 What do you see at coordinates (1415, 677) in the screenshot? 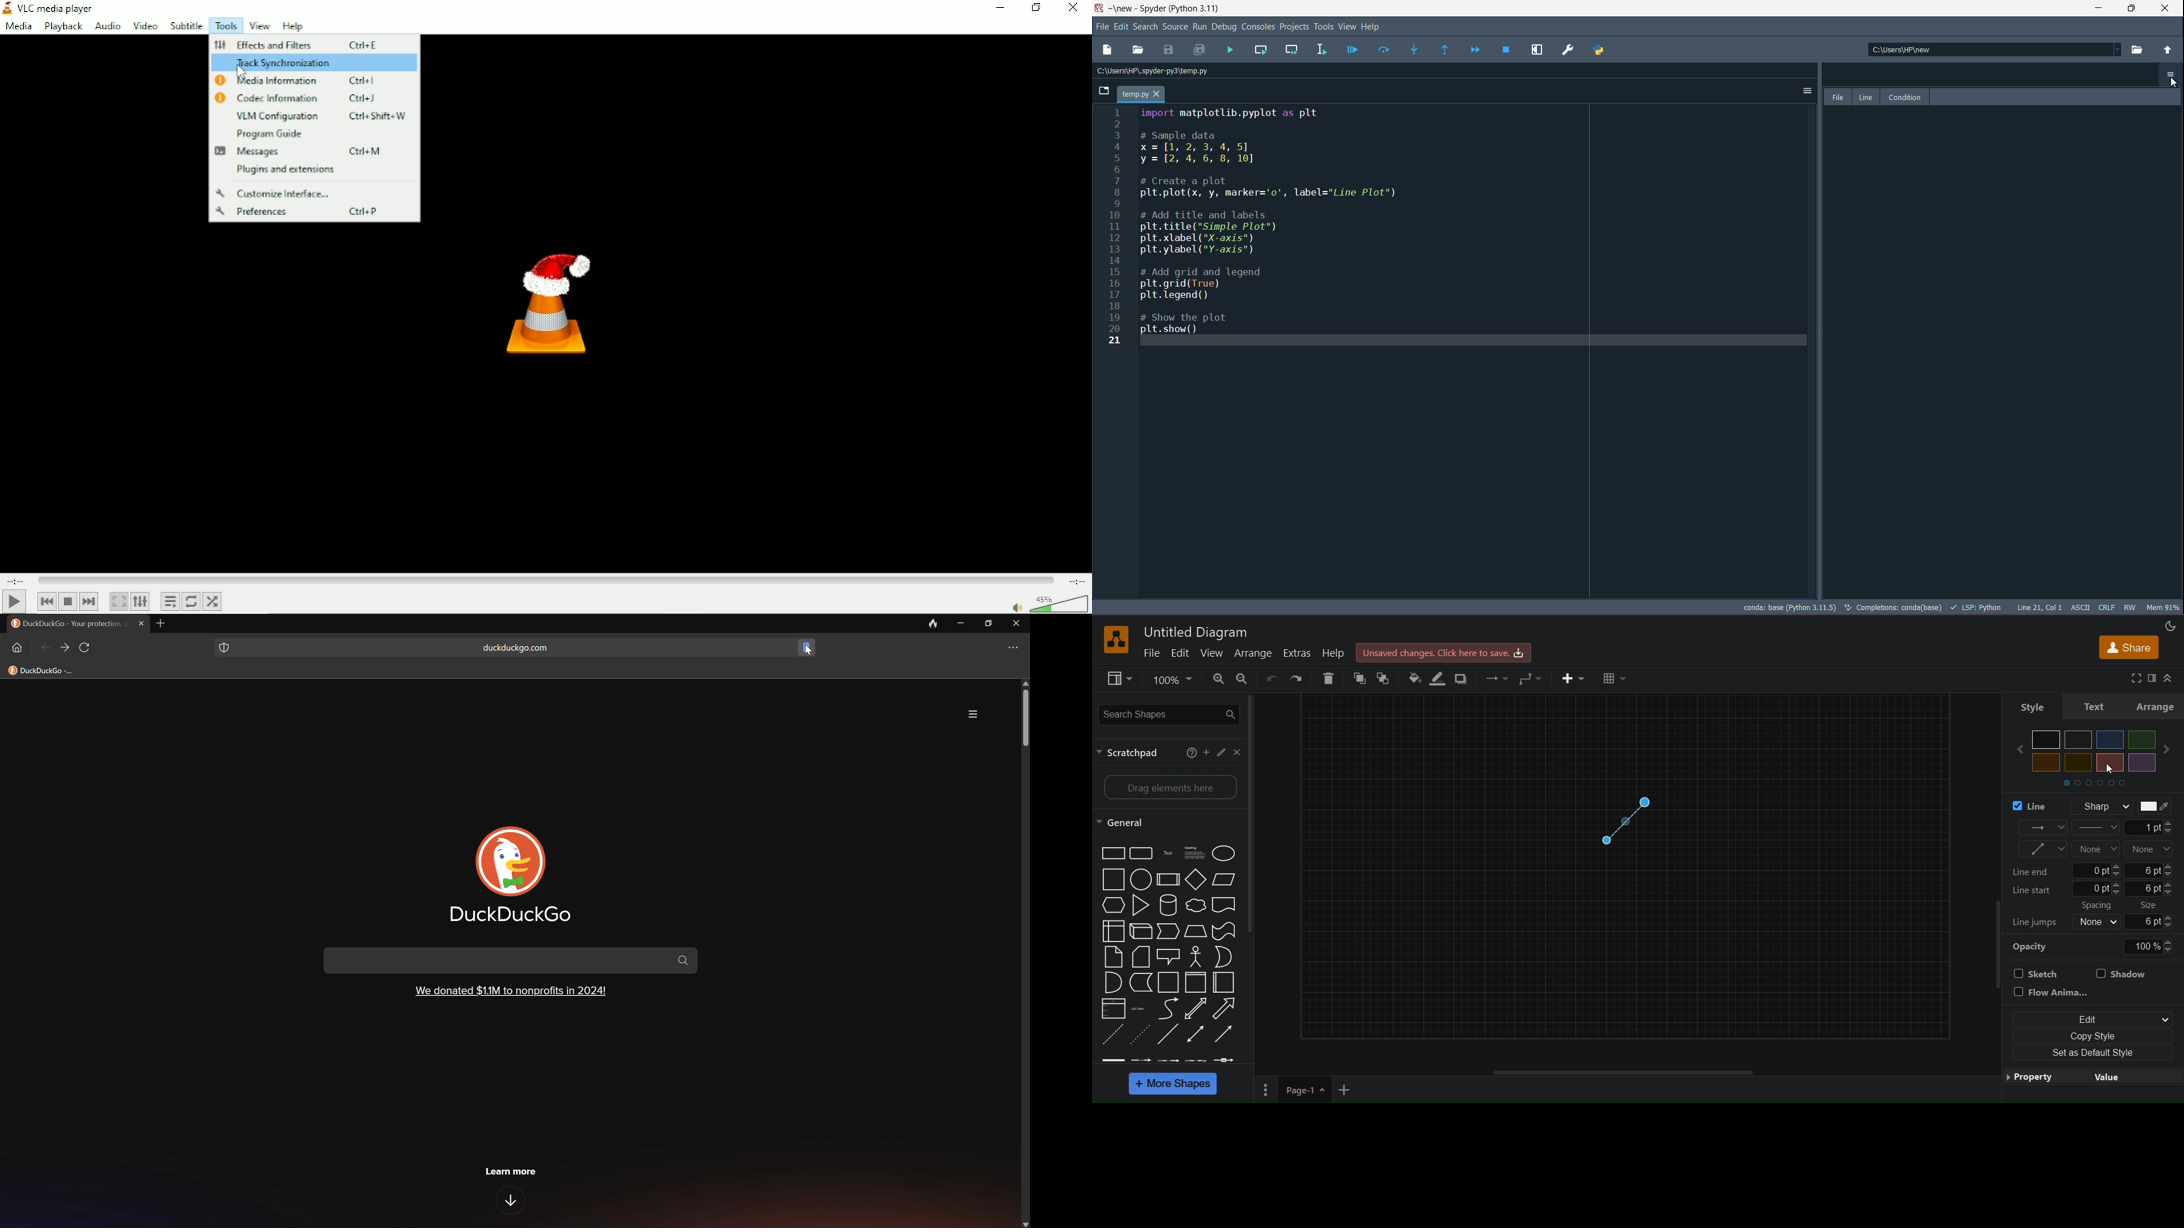
I see `fill color` at bounding box center [1415, 677].